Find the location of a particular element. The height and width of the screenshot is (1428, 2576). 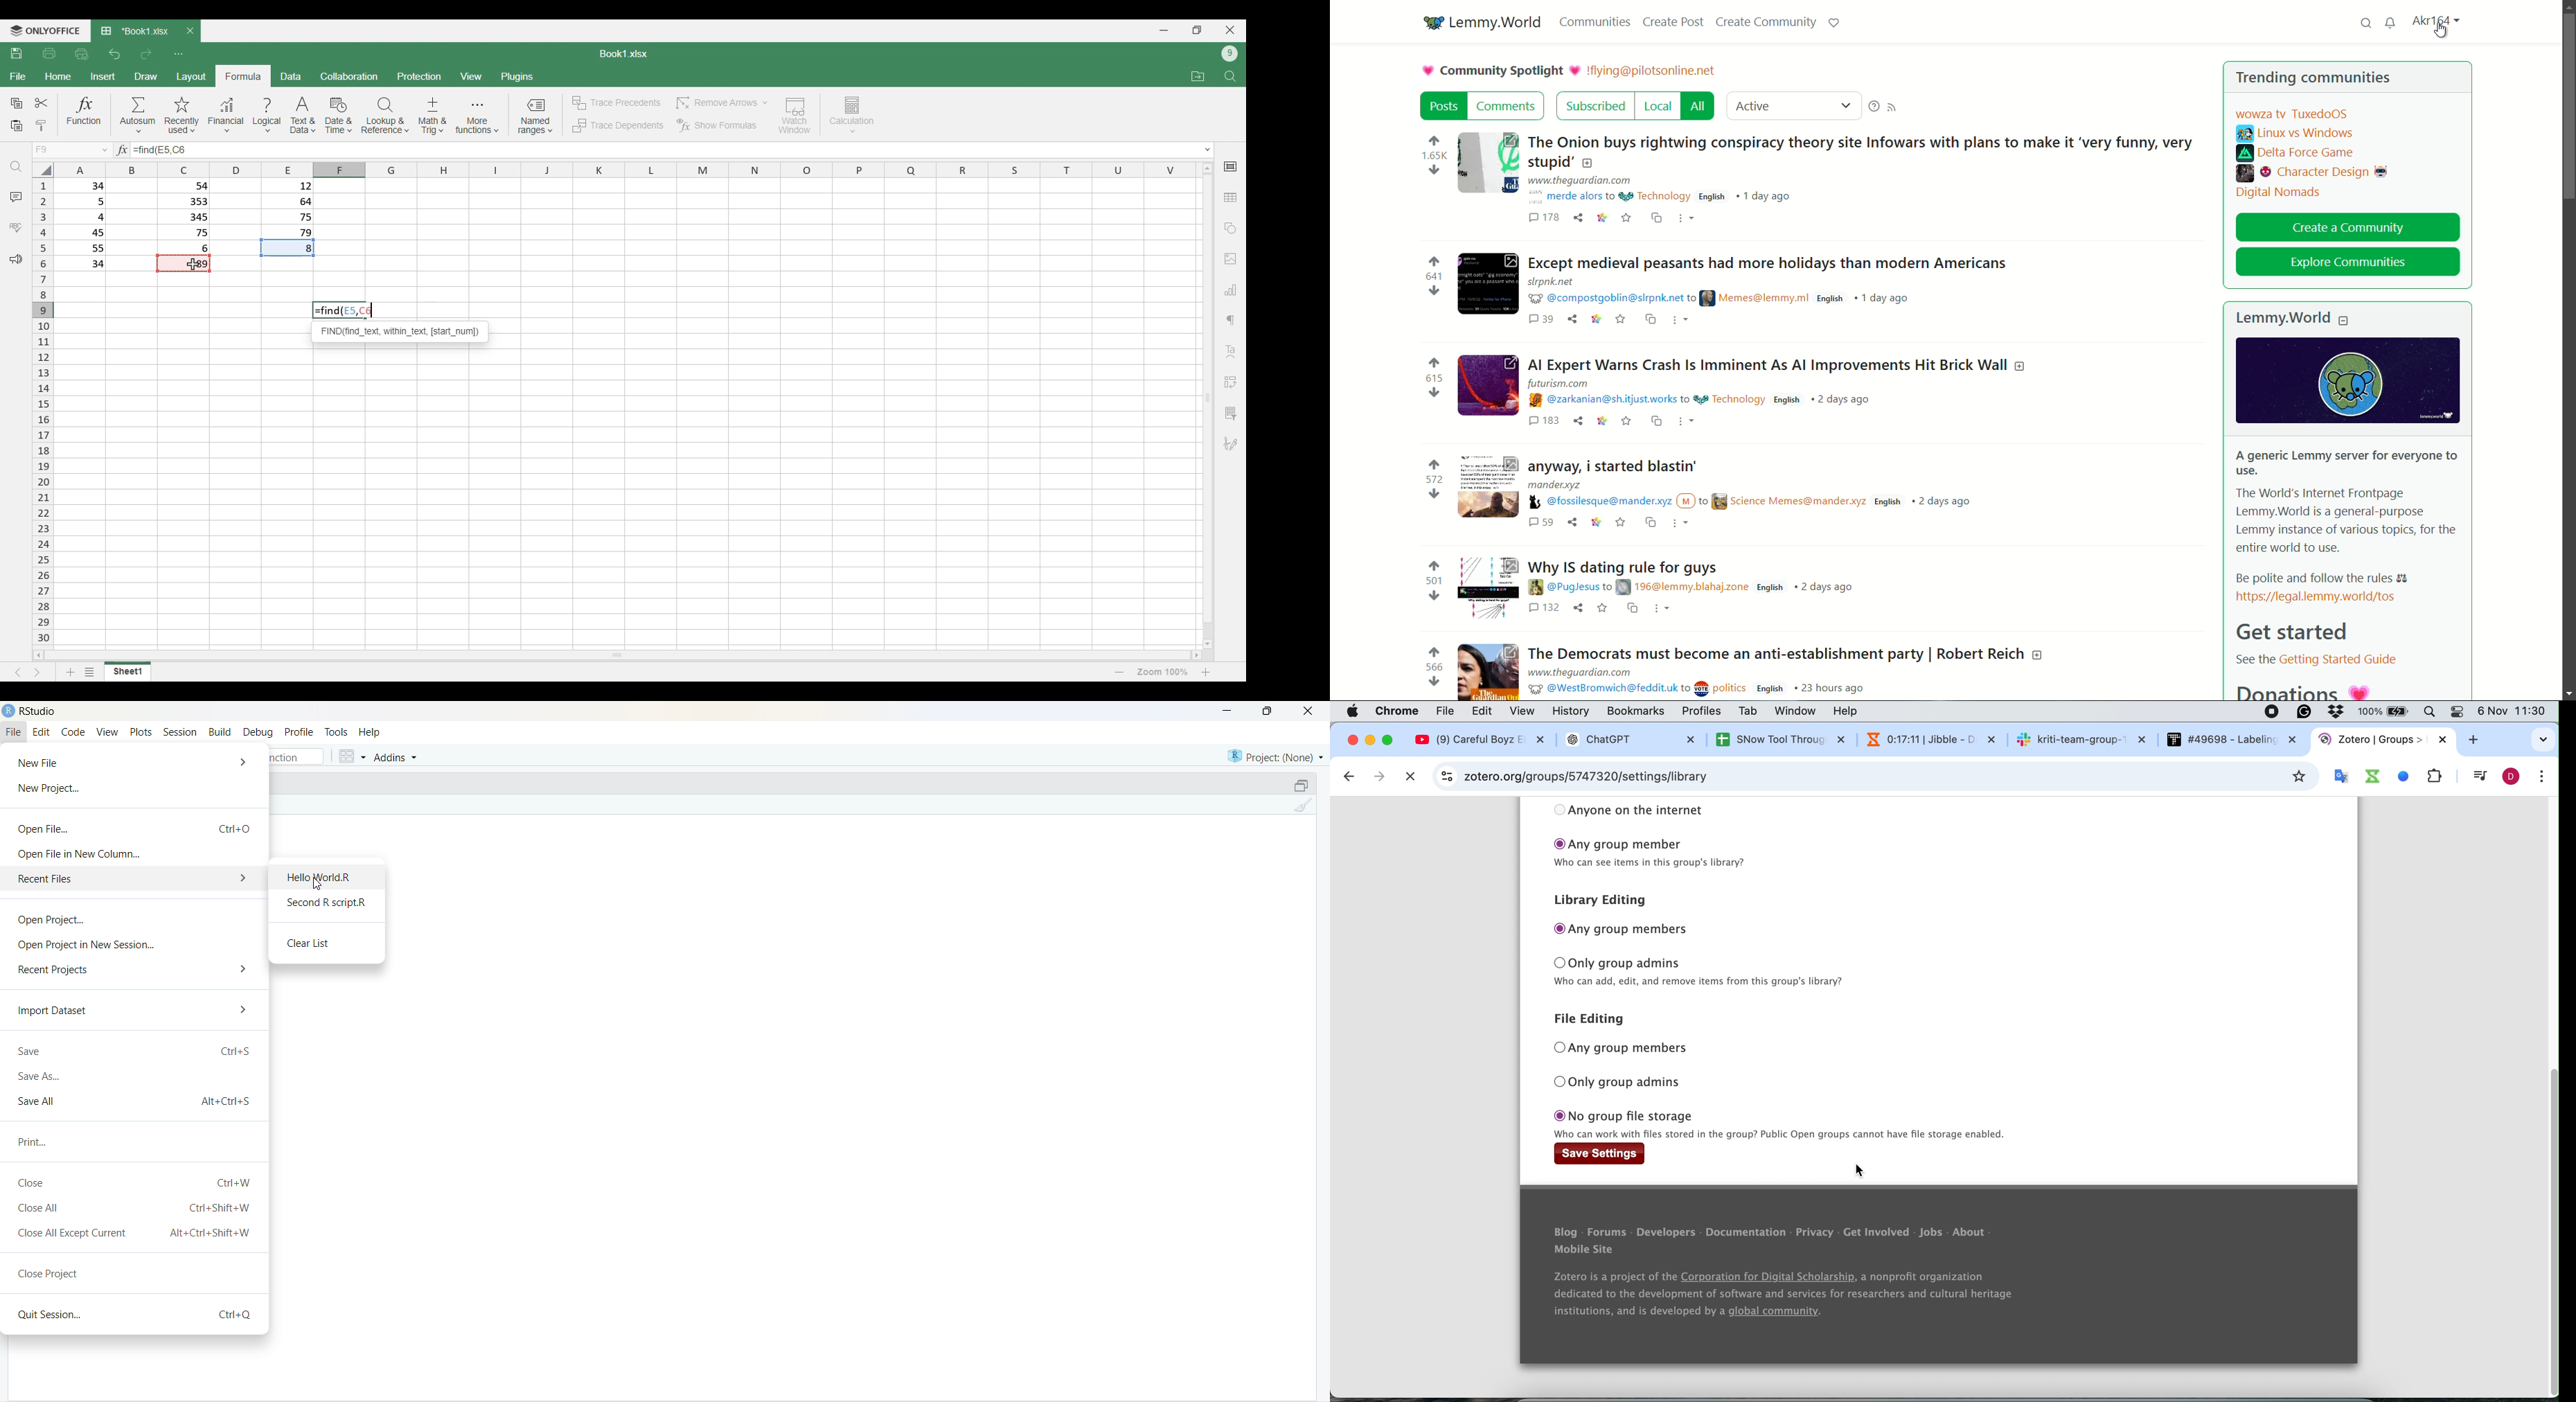

library editing is located at coordinates (1605, 901).